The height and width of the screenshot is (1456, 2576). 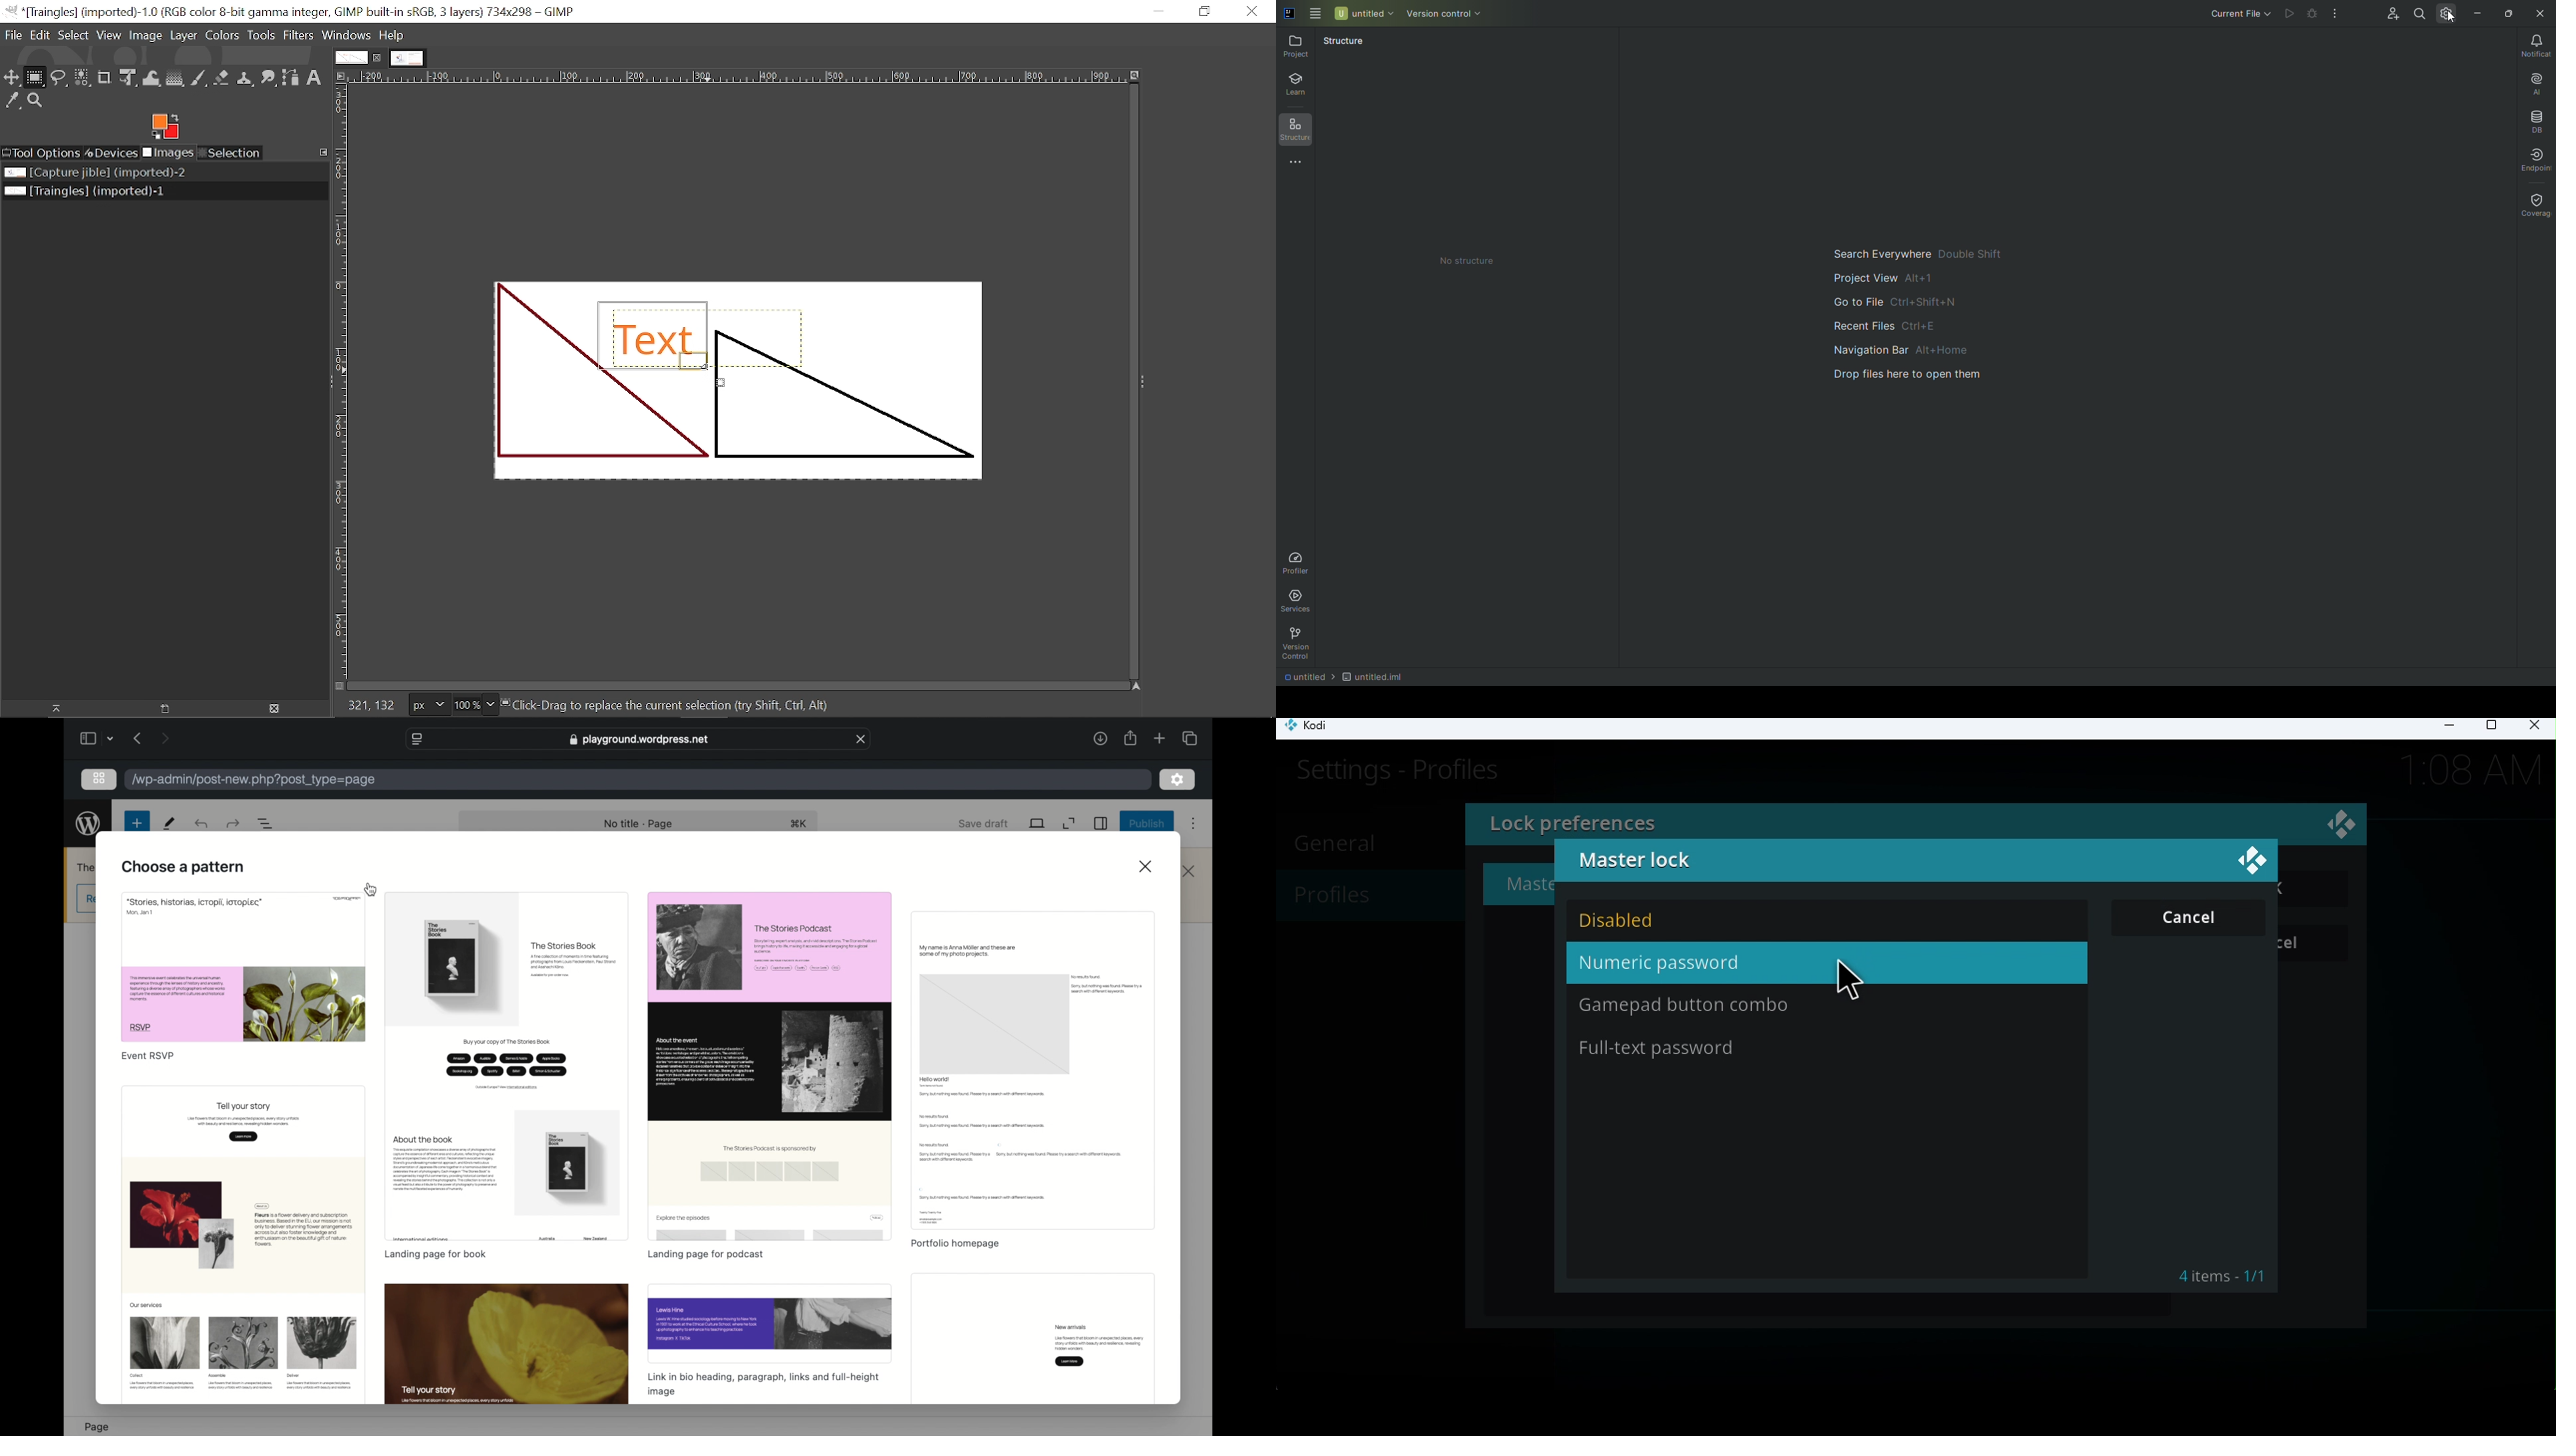 What do you see at coordinates (2443, 728) in the screenshot?
I see `Minimize` at bounding box center [2443, 728].